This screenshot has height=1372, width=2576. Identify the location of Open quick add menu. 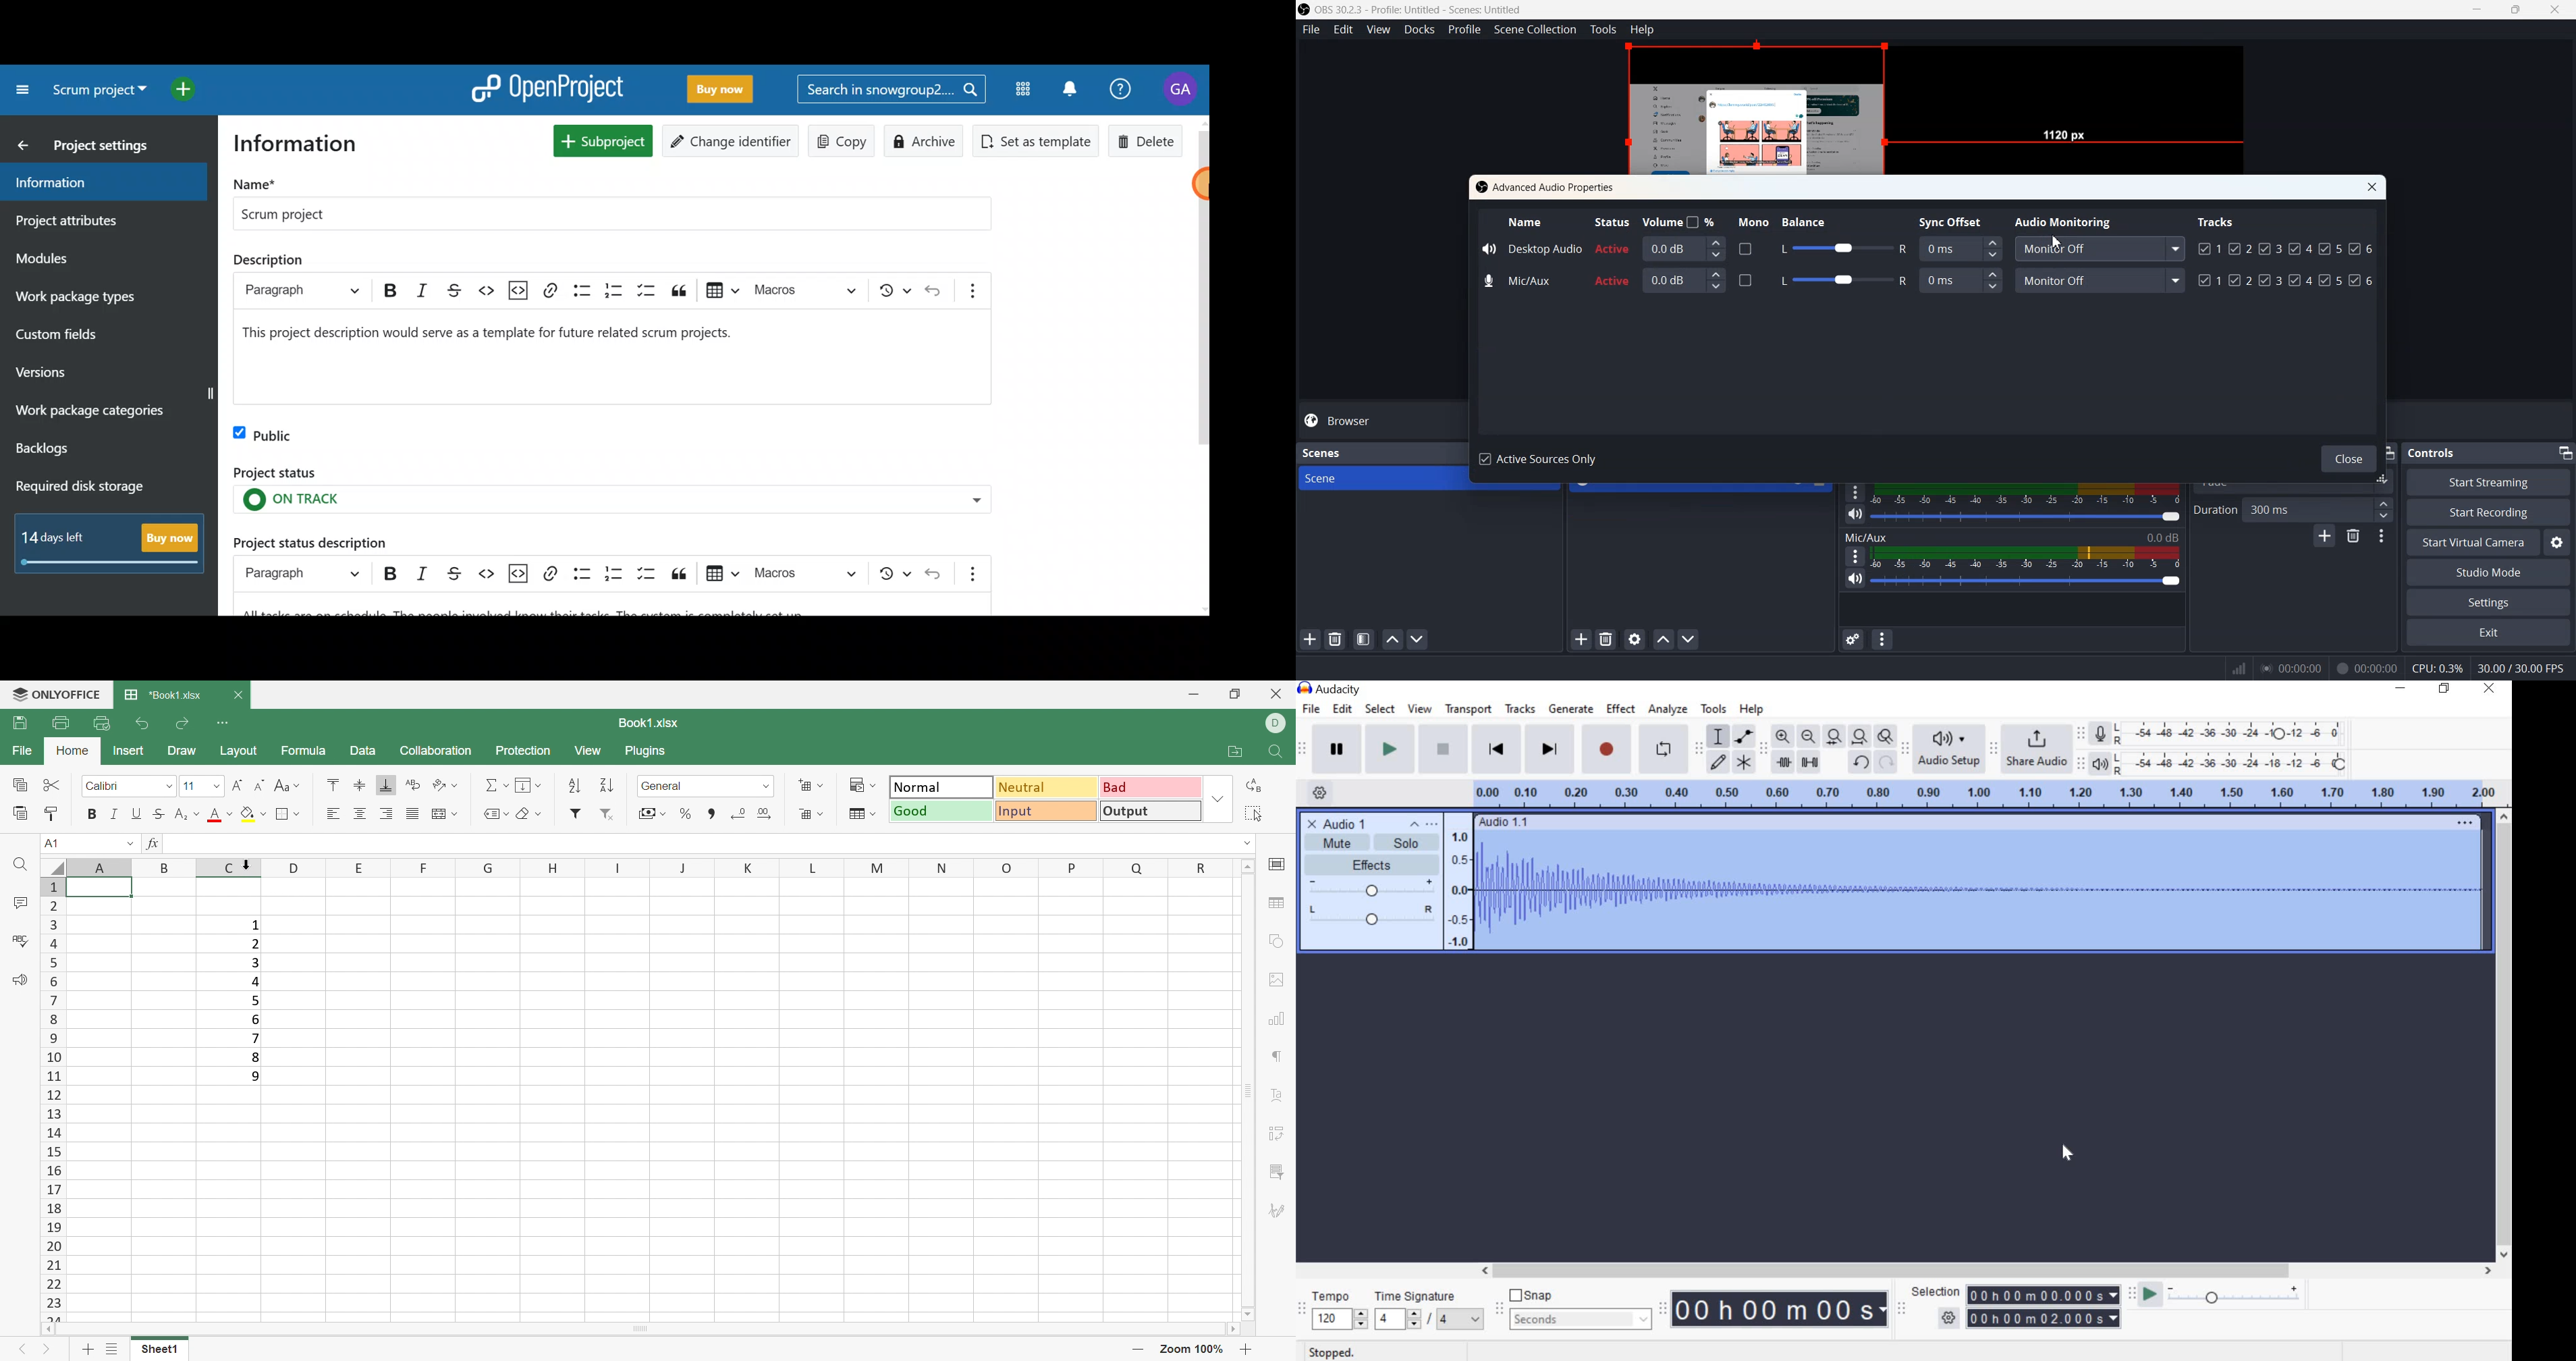
(195, 90).